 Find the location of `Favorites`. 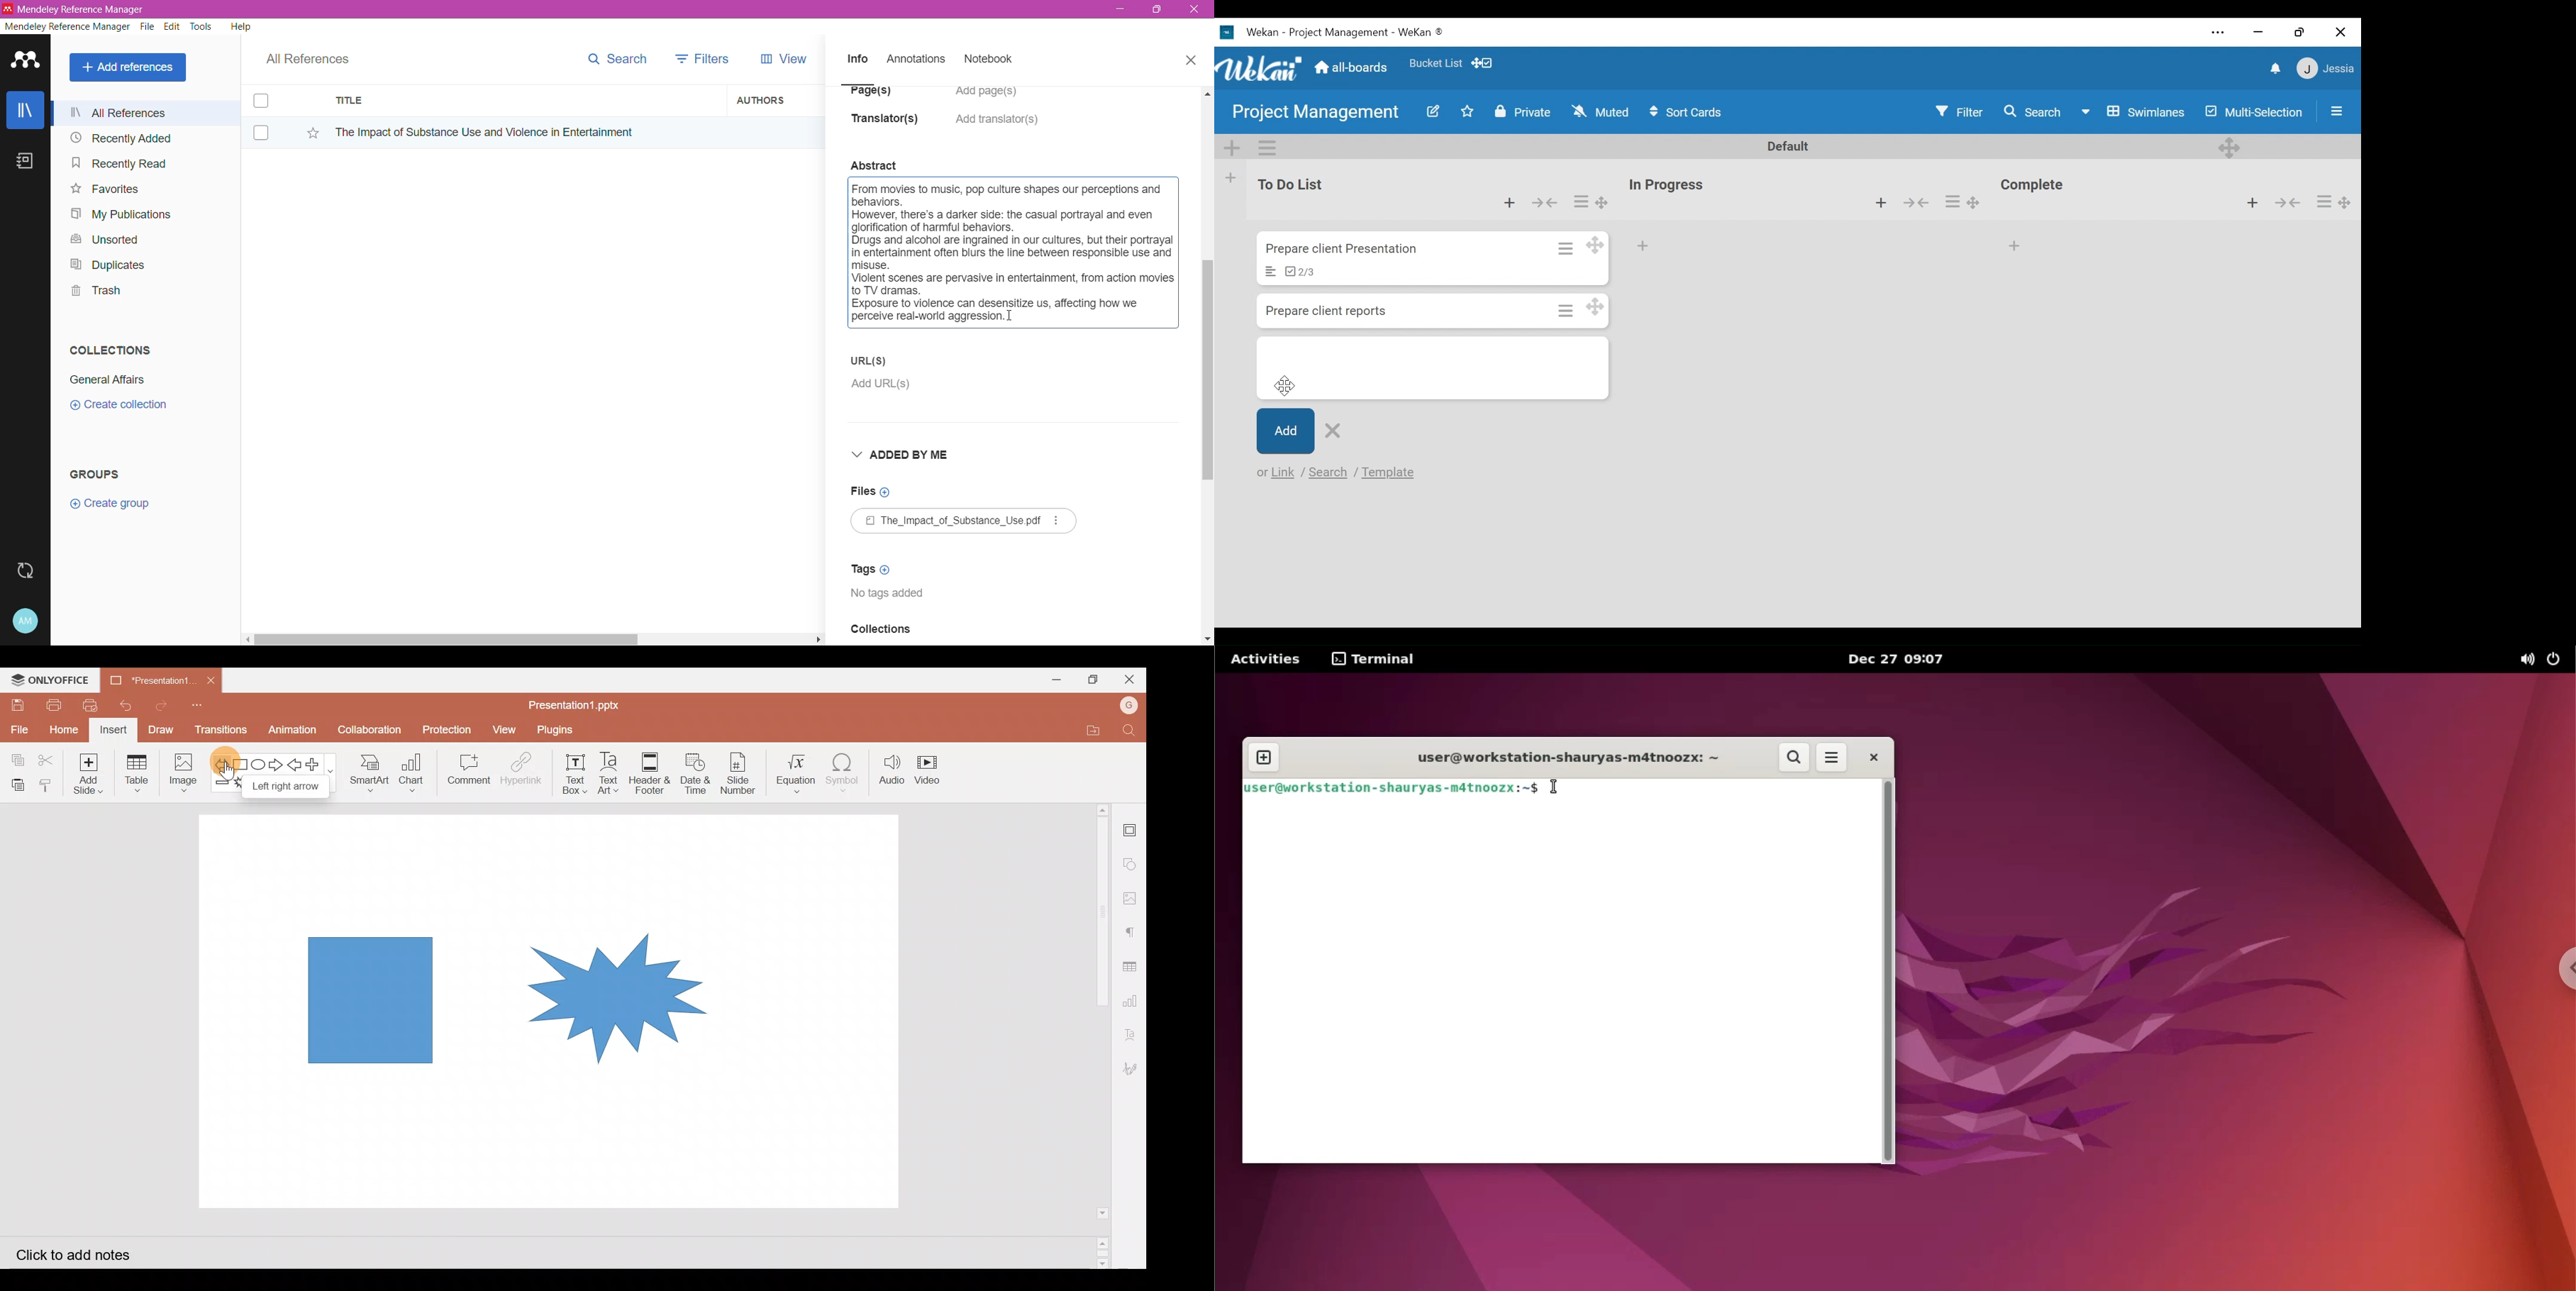

Favorites is located at coordinates (104, 189).